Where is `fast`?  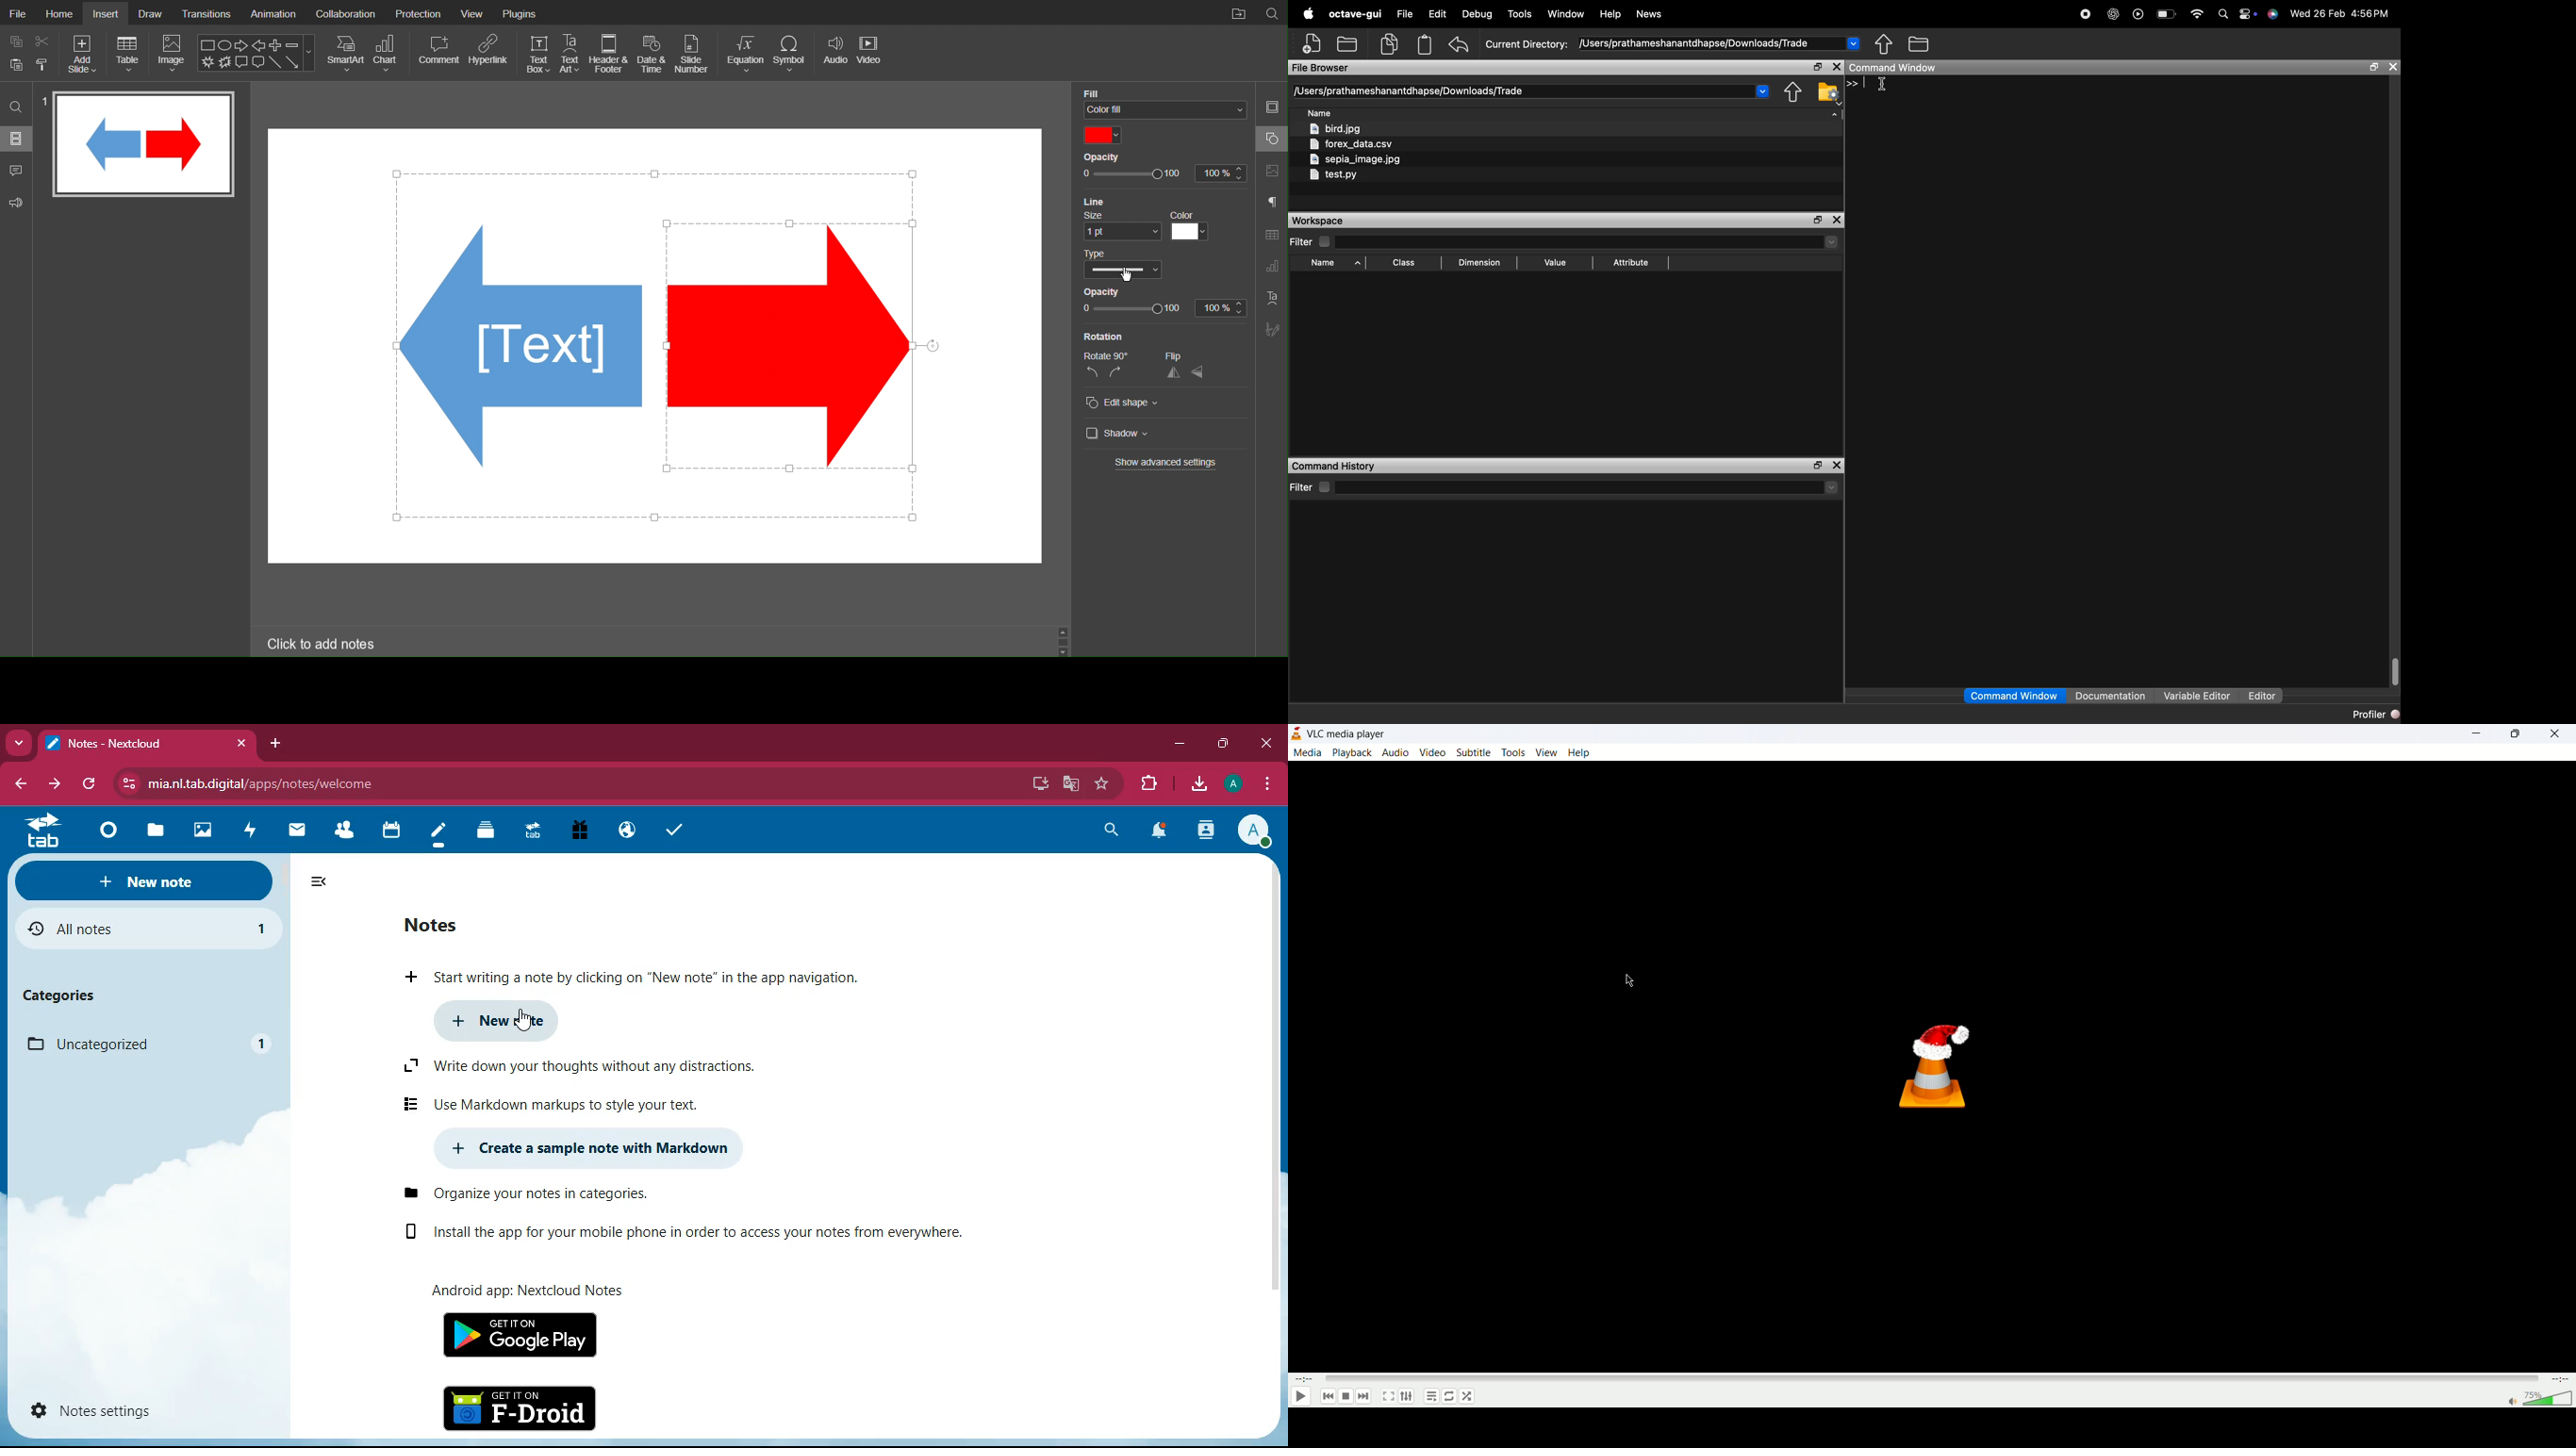 fast is located at coordinates (249, 830).